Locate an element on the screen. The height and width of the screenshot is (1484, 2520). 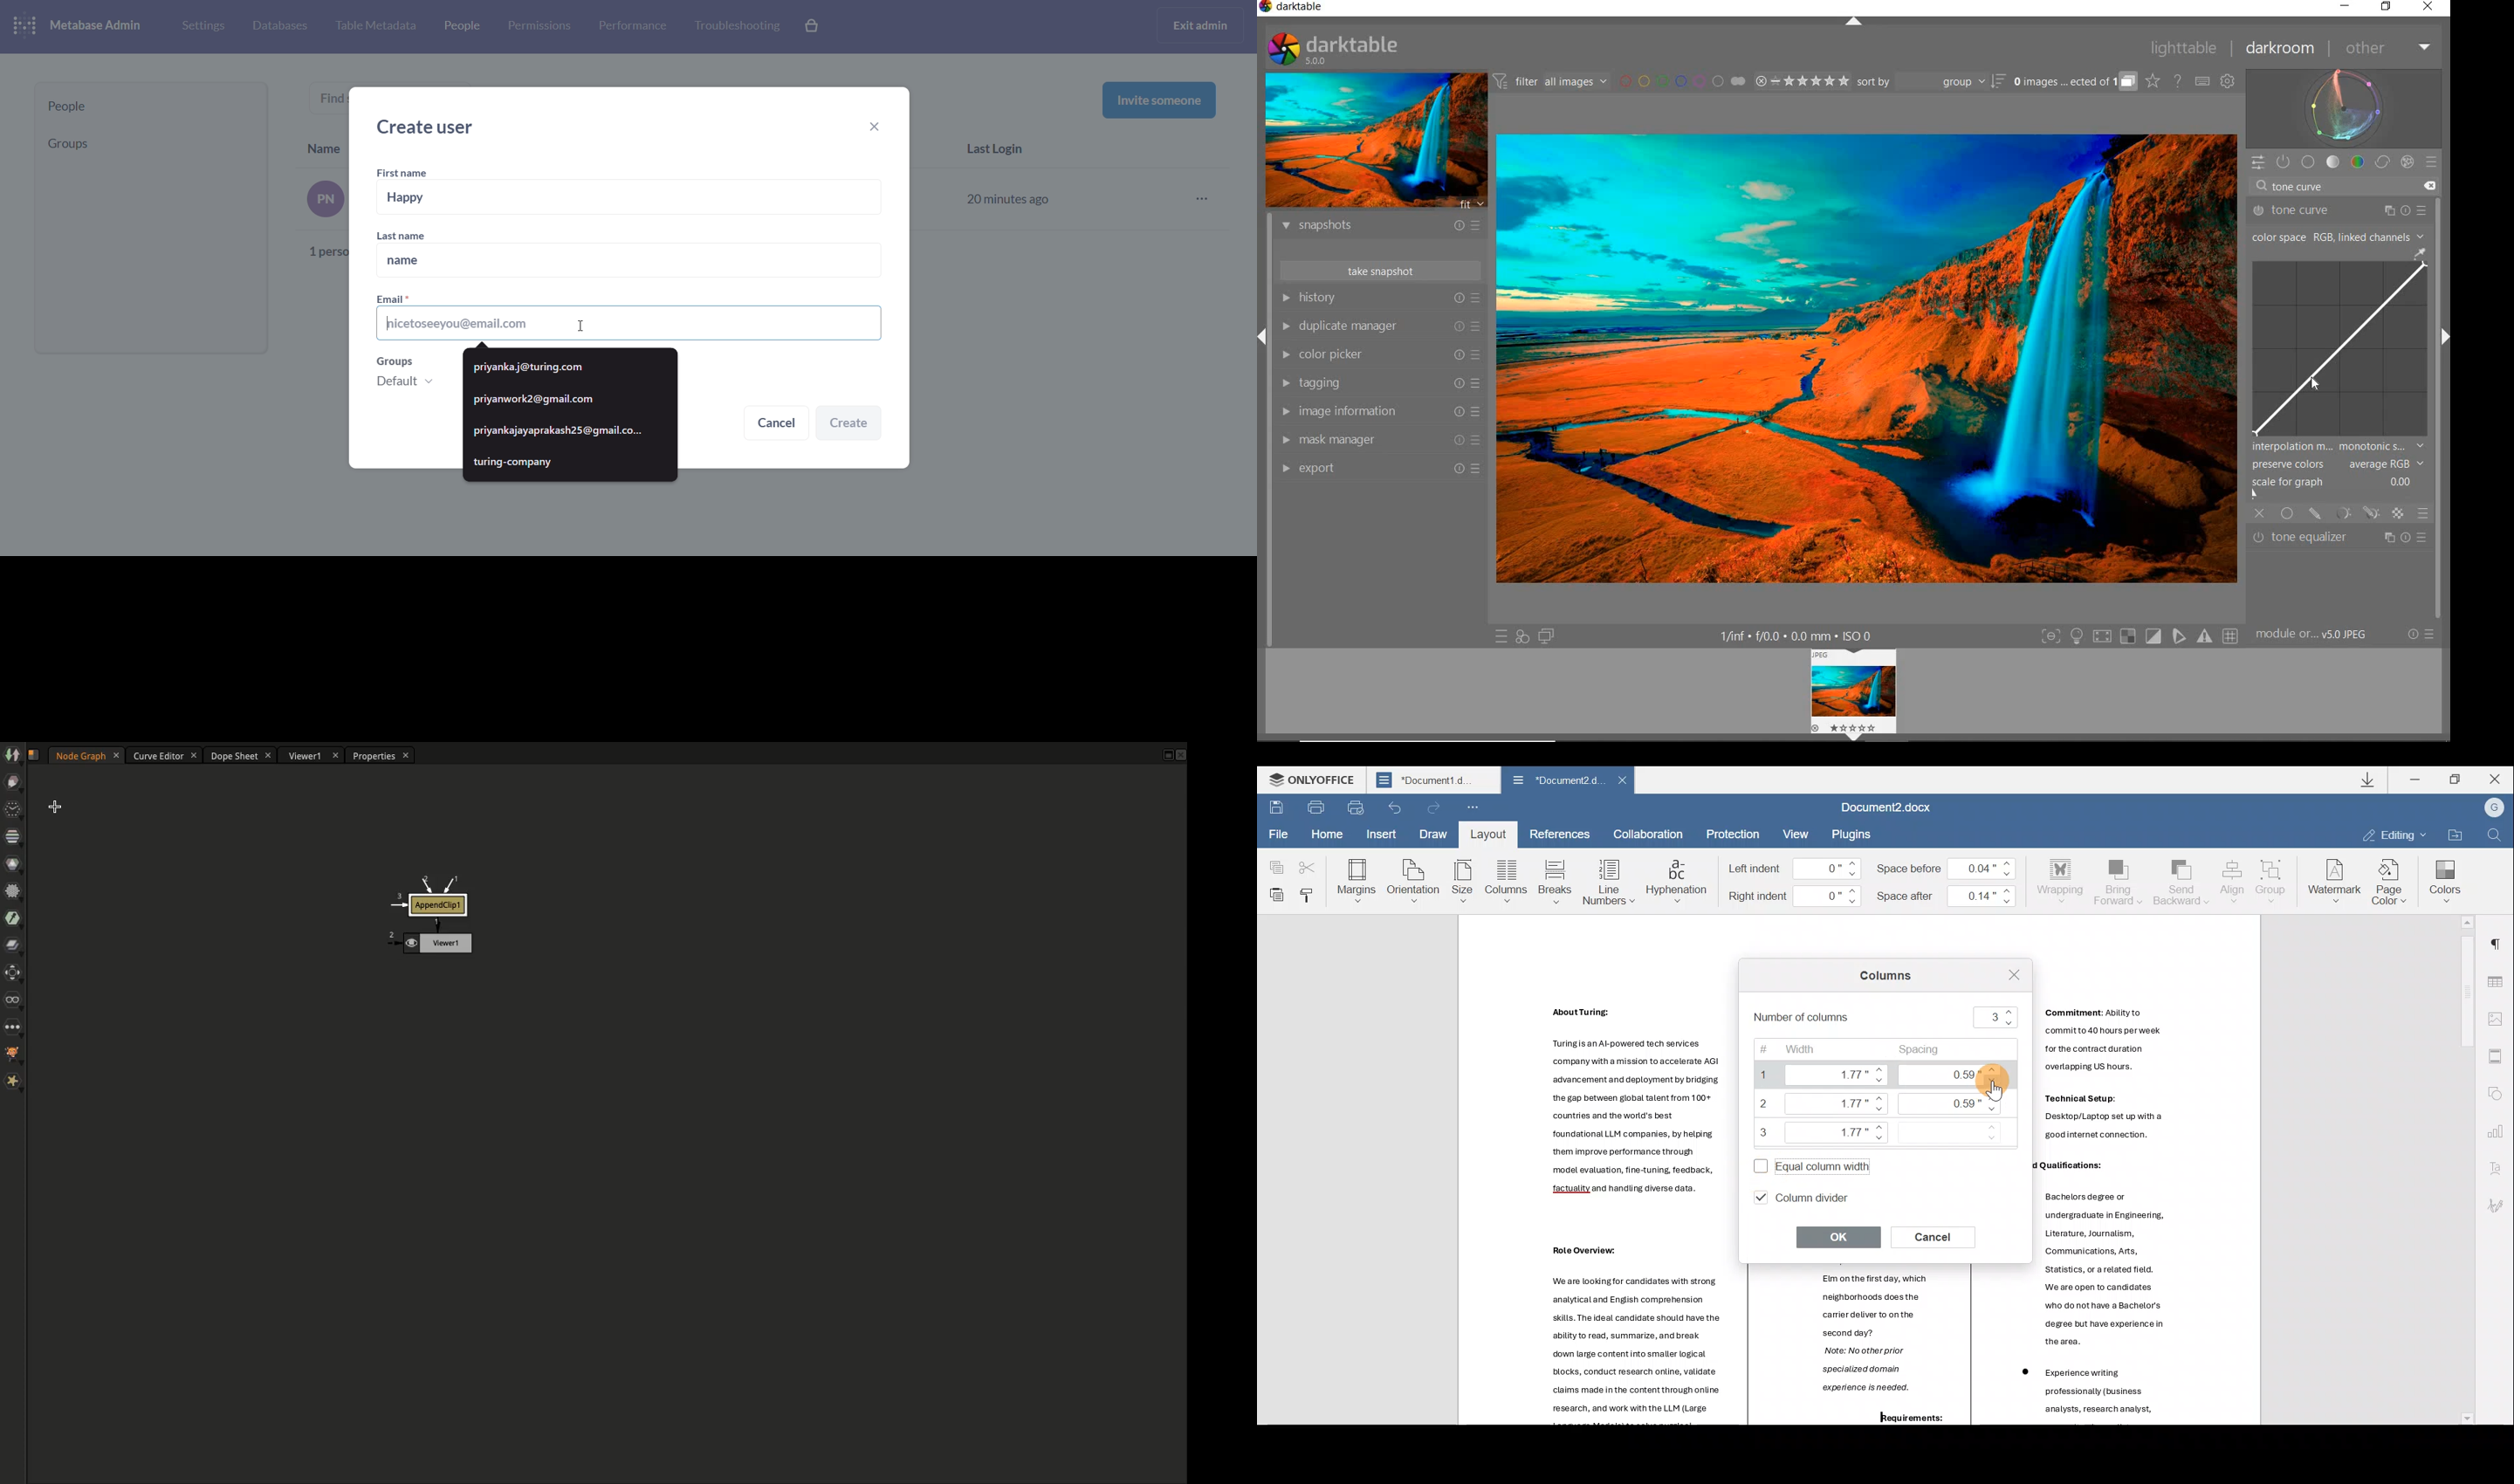
QUICK ACCESS TO PRESET is located at coordinates (1501, 635).